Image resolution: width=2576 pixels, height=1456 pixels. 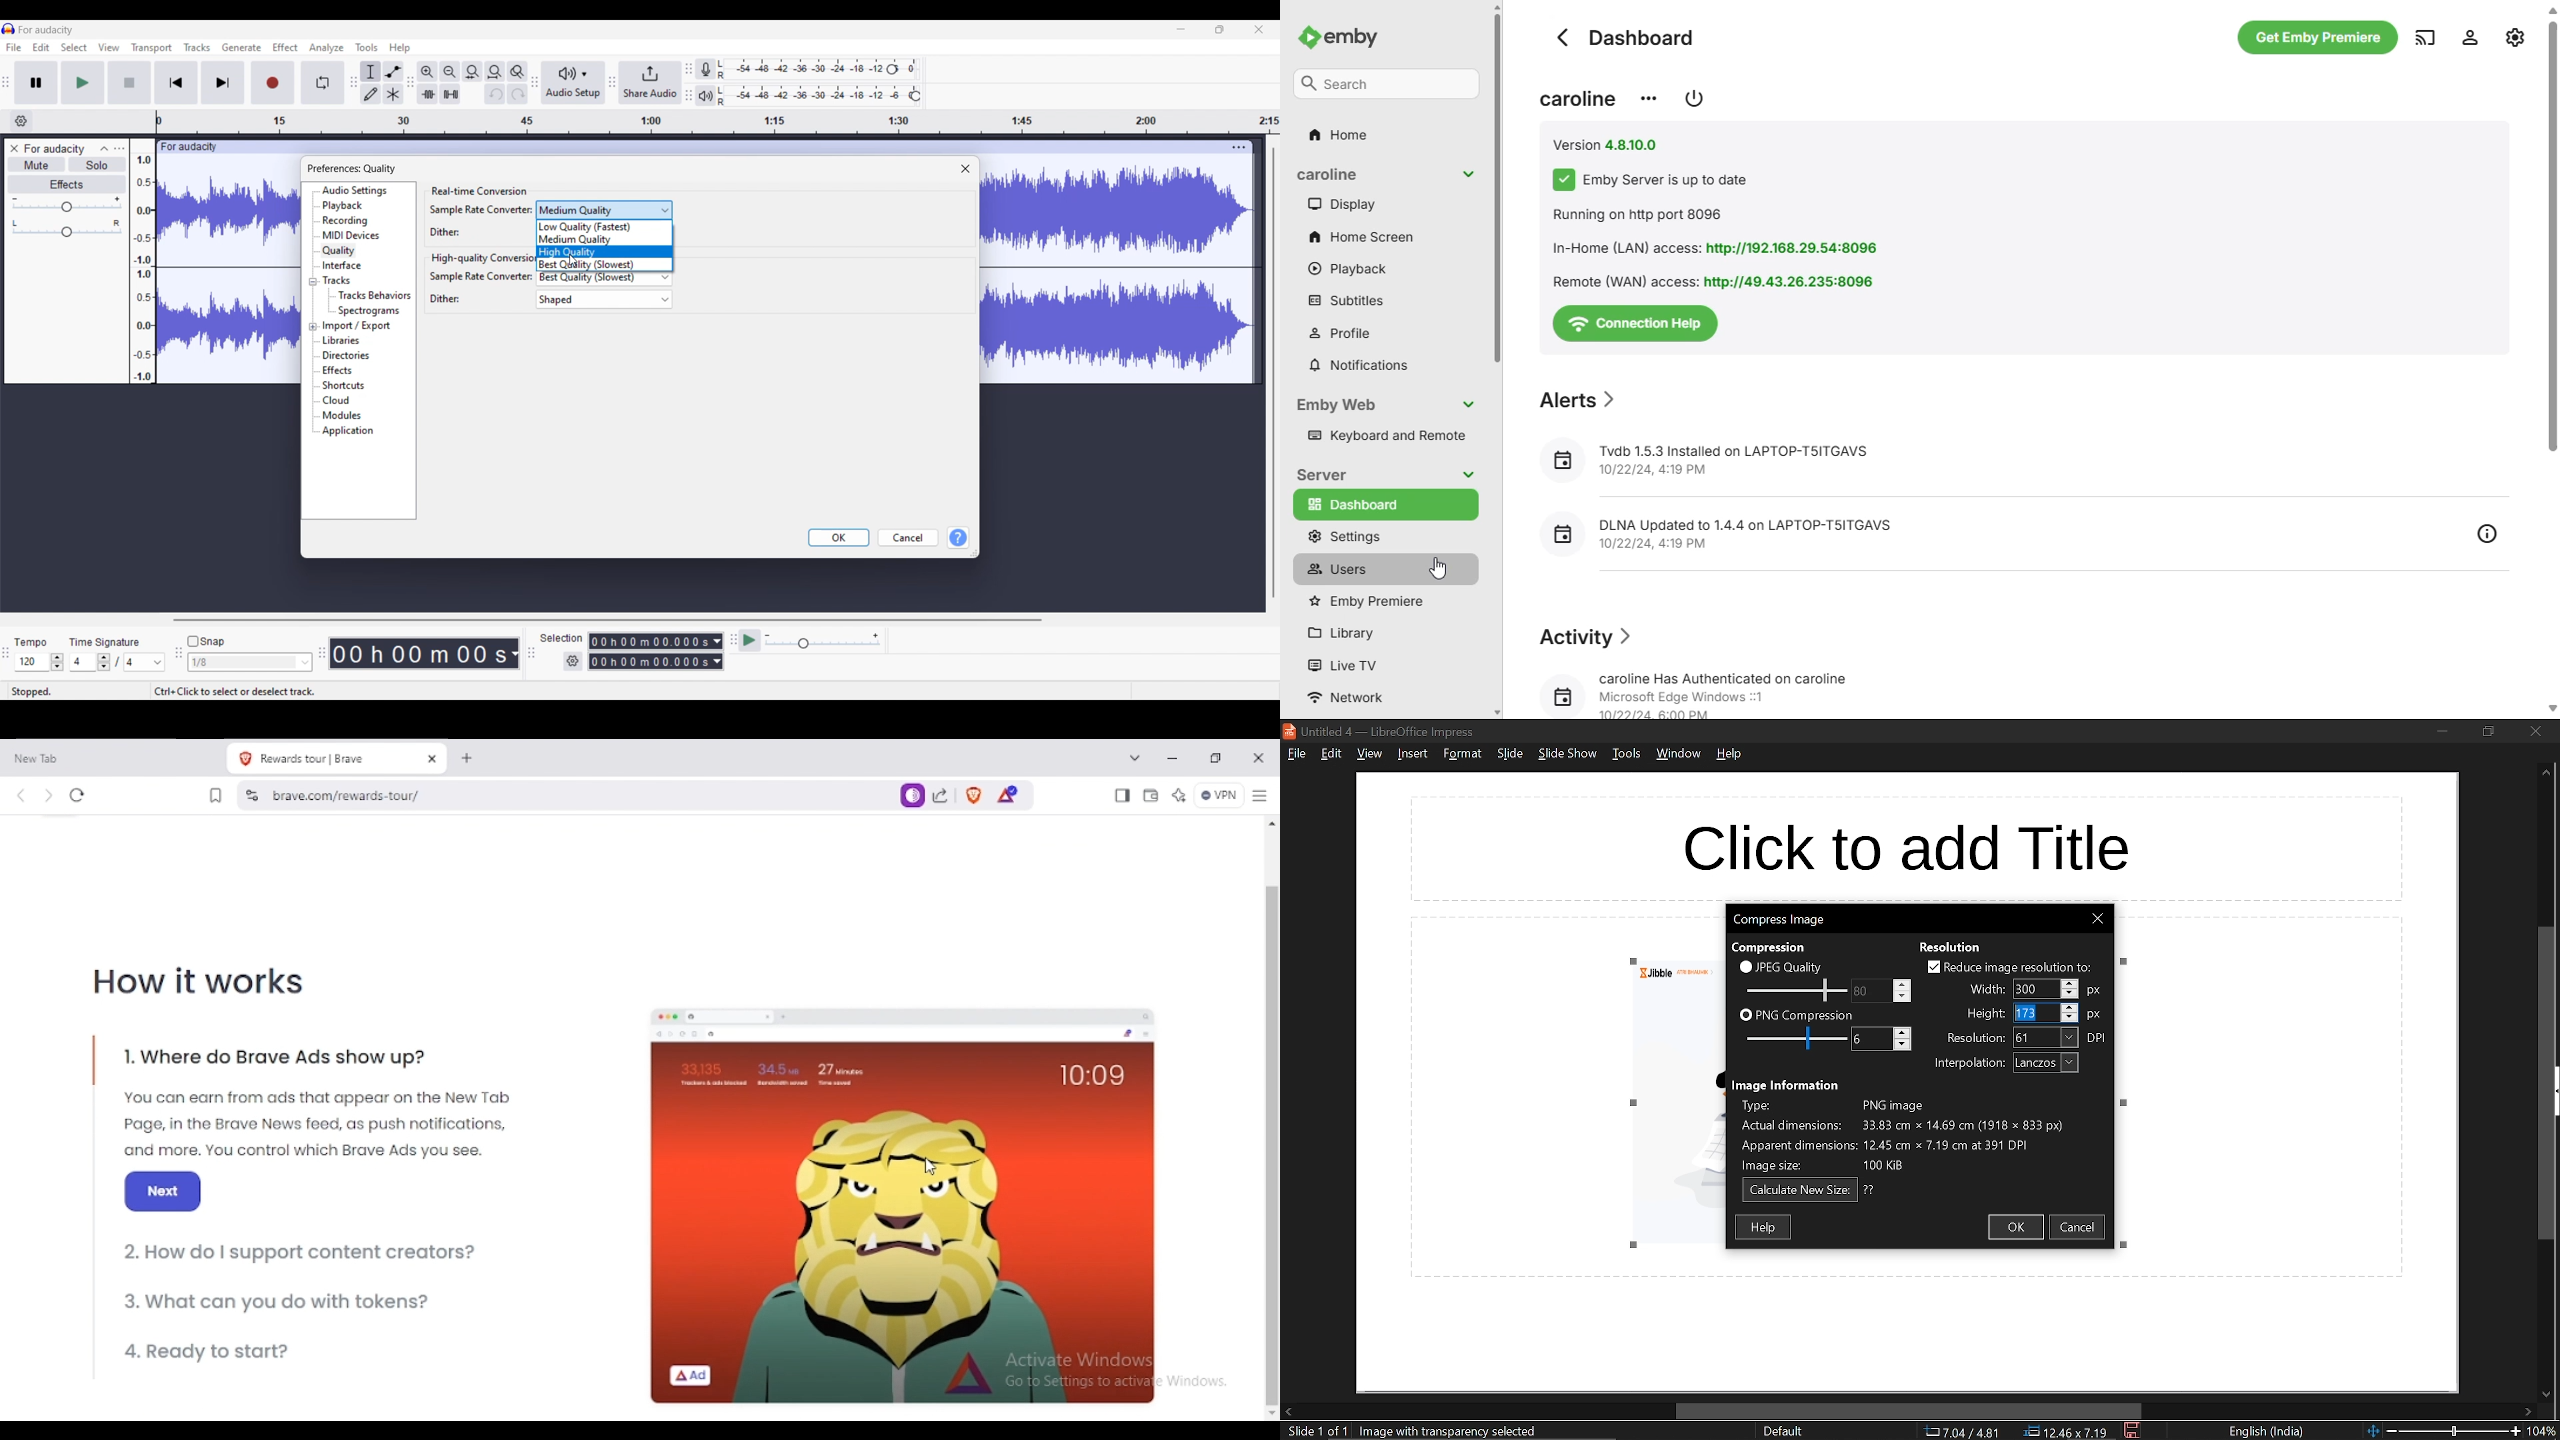 What do you see at coordinates (1387, 174) in the screenshot?
I see `display name` at bounding box center [1387, 174].